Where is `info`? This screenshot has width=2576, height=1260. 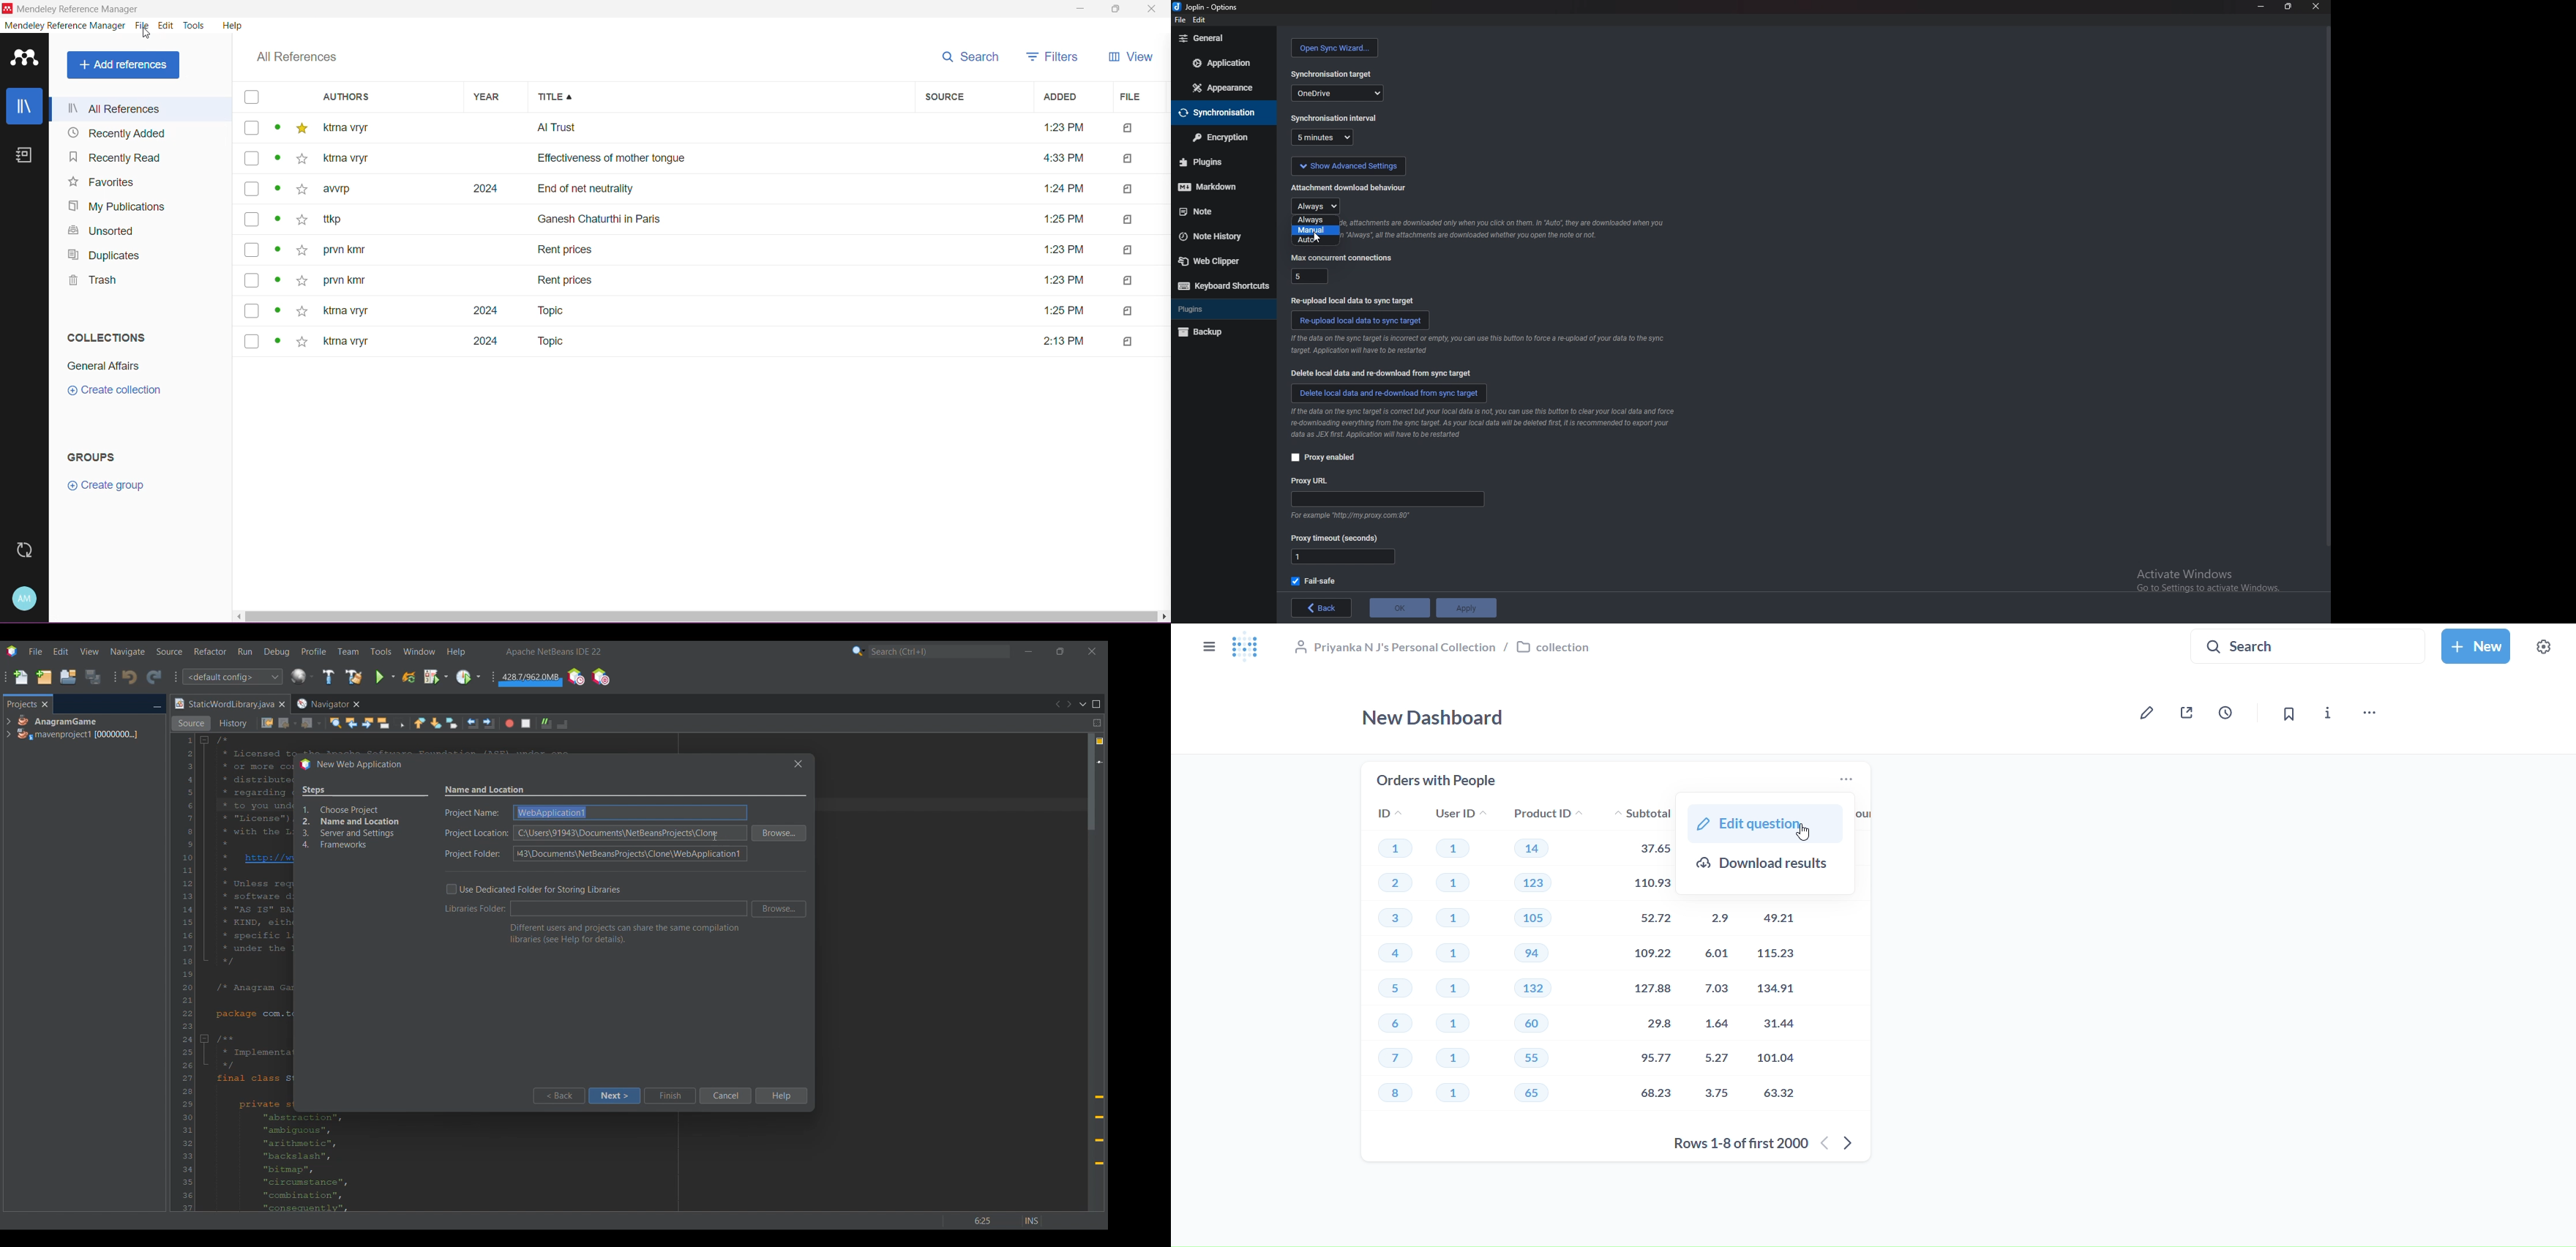
info is located at coordinates (2326, 713).